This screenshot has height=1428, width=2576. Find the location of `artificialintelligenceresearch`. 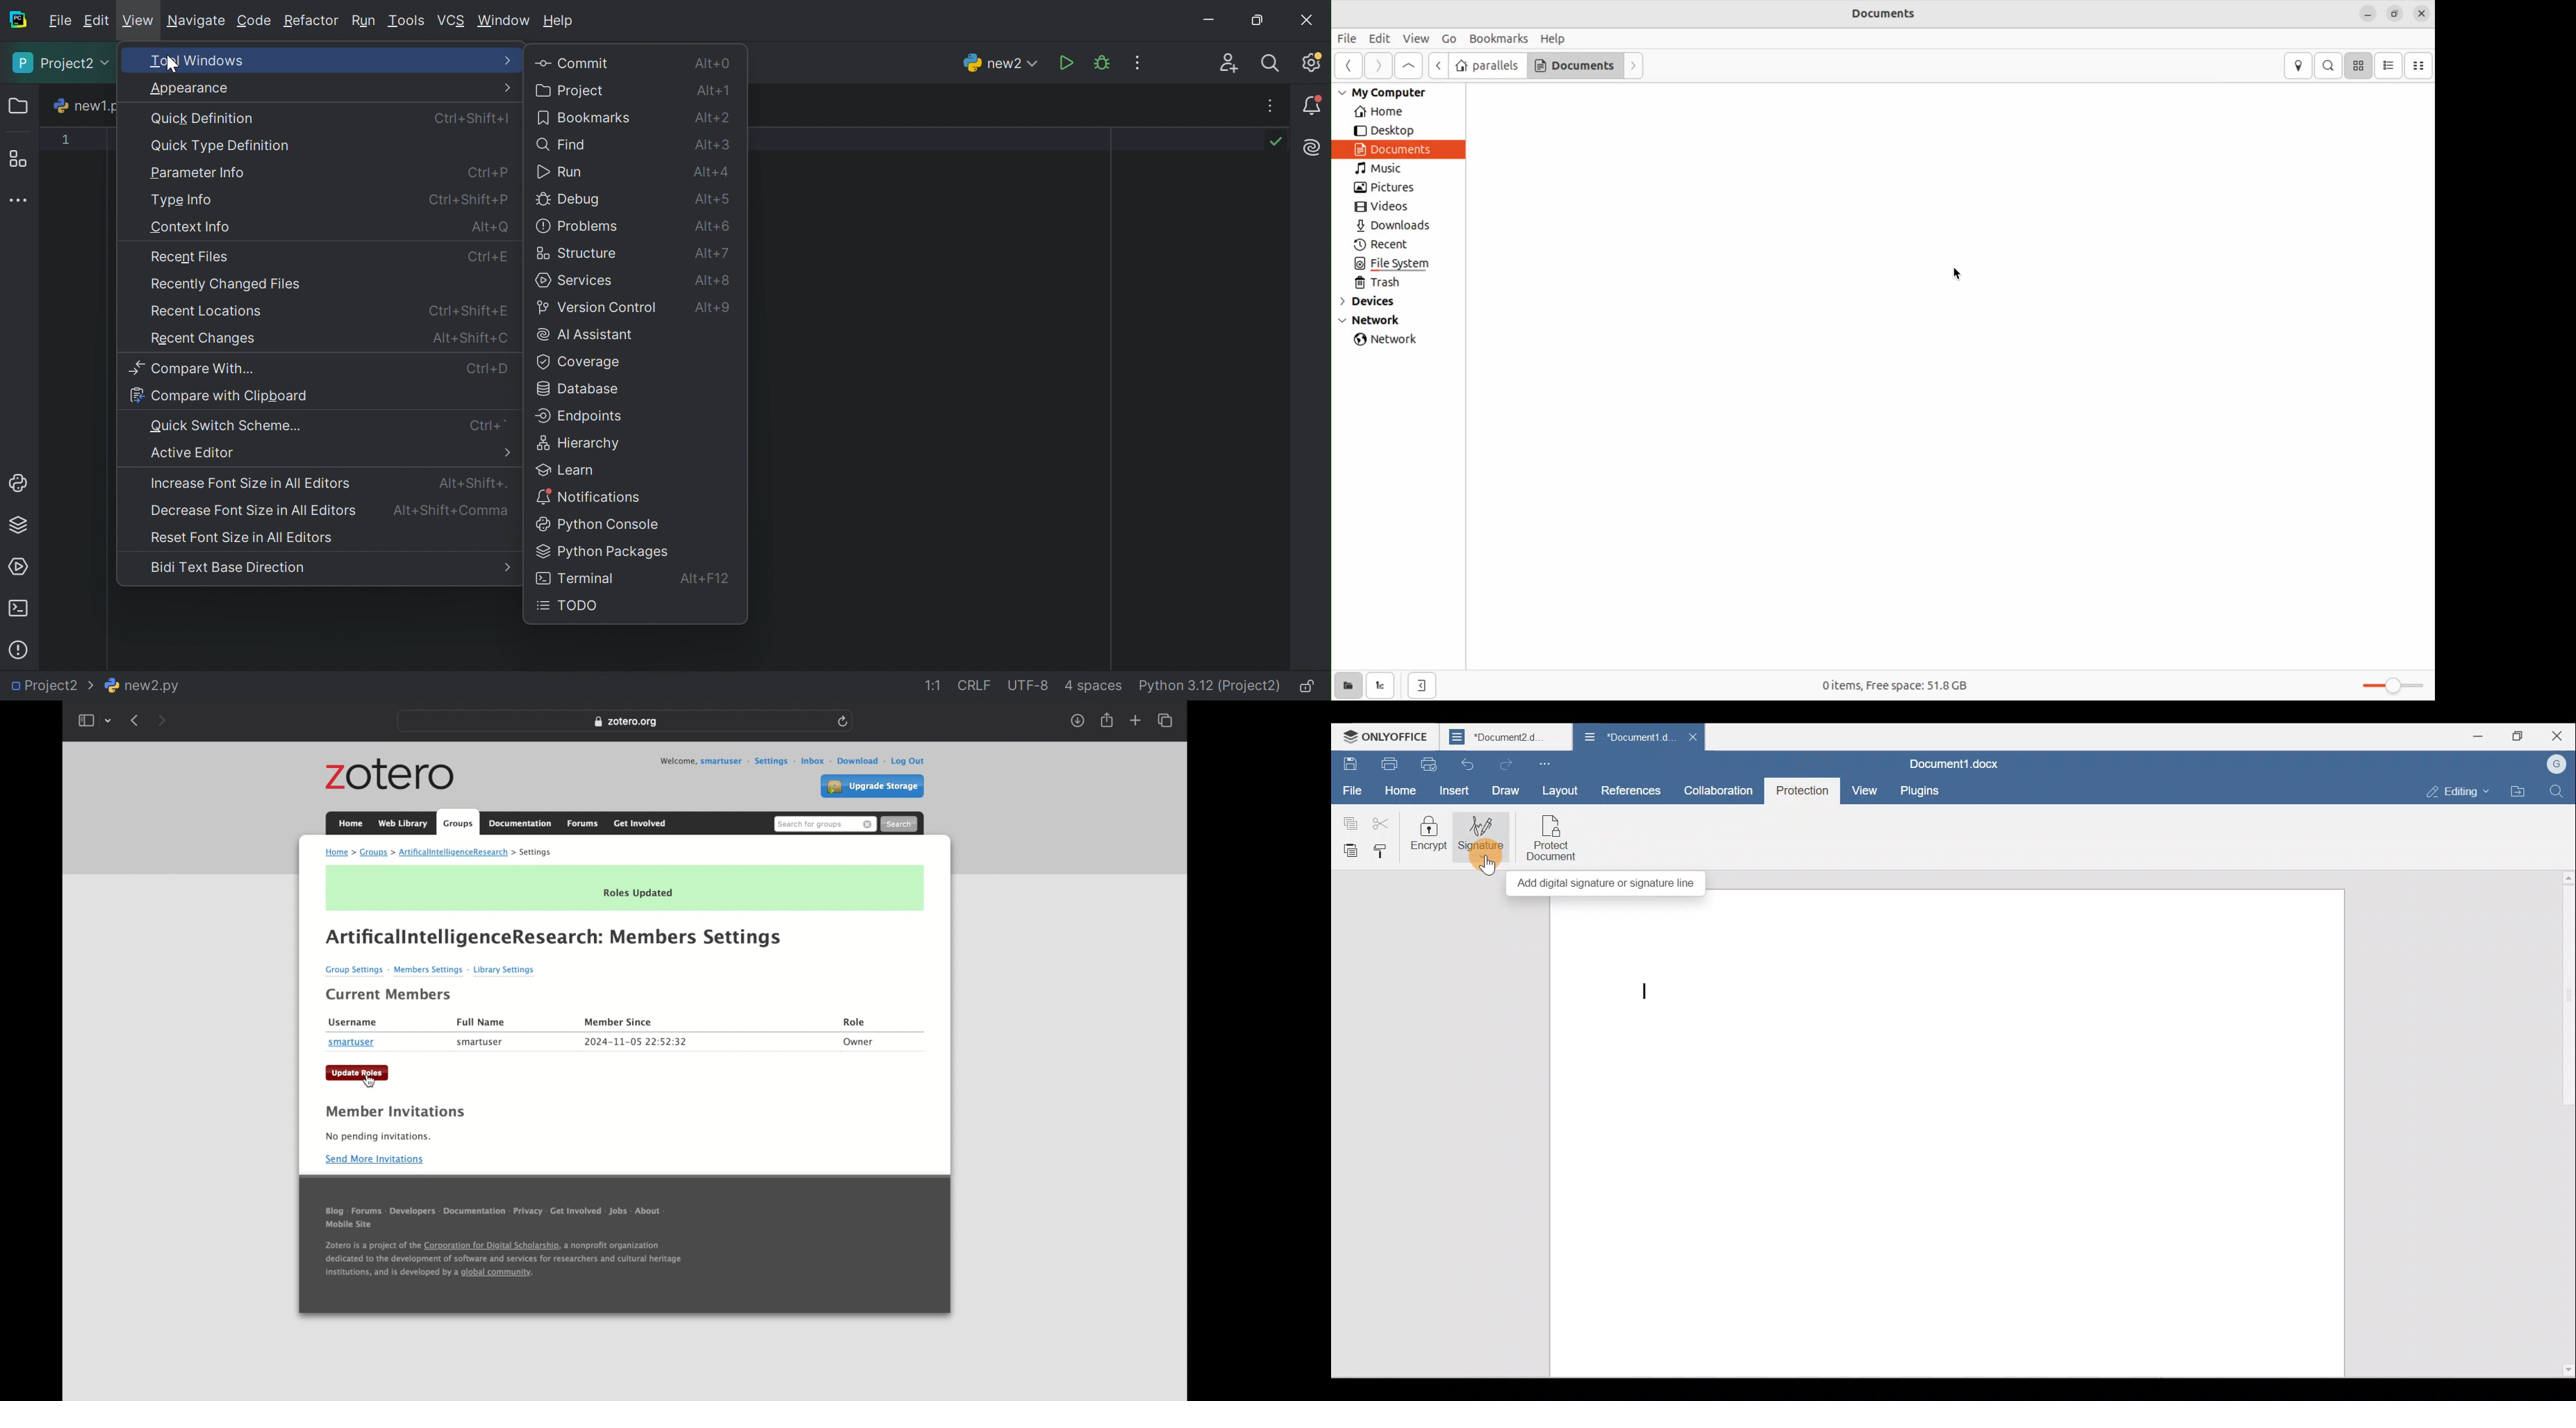

artificialintelligenceresearch is located at coordinates (449, 853).